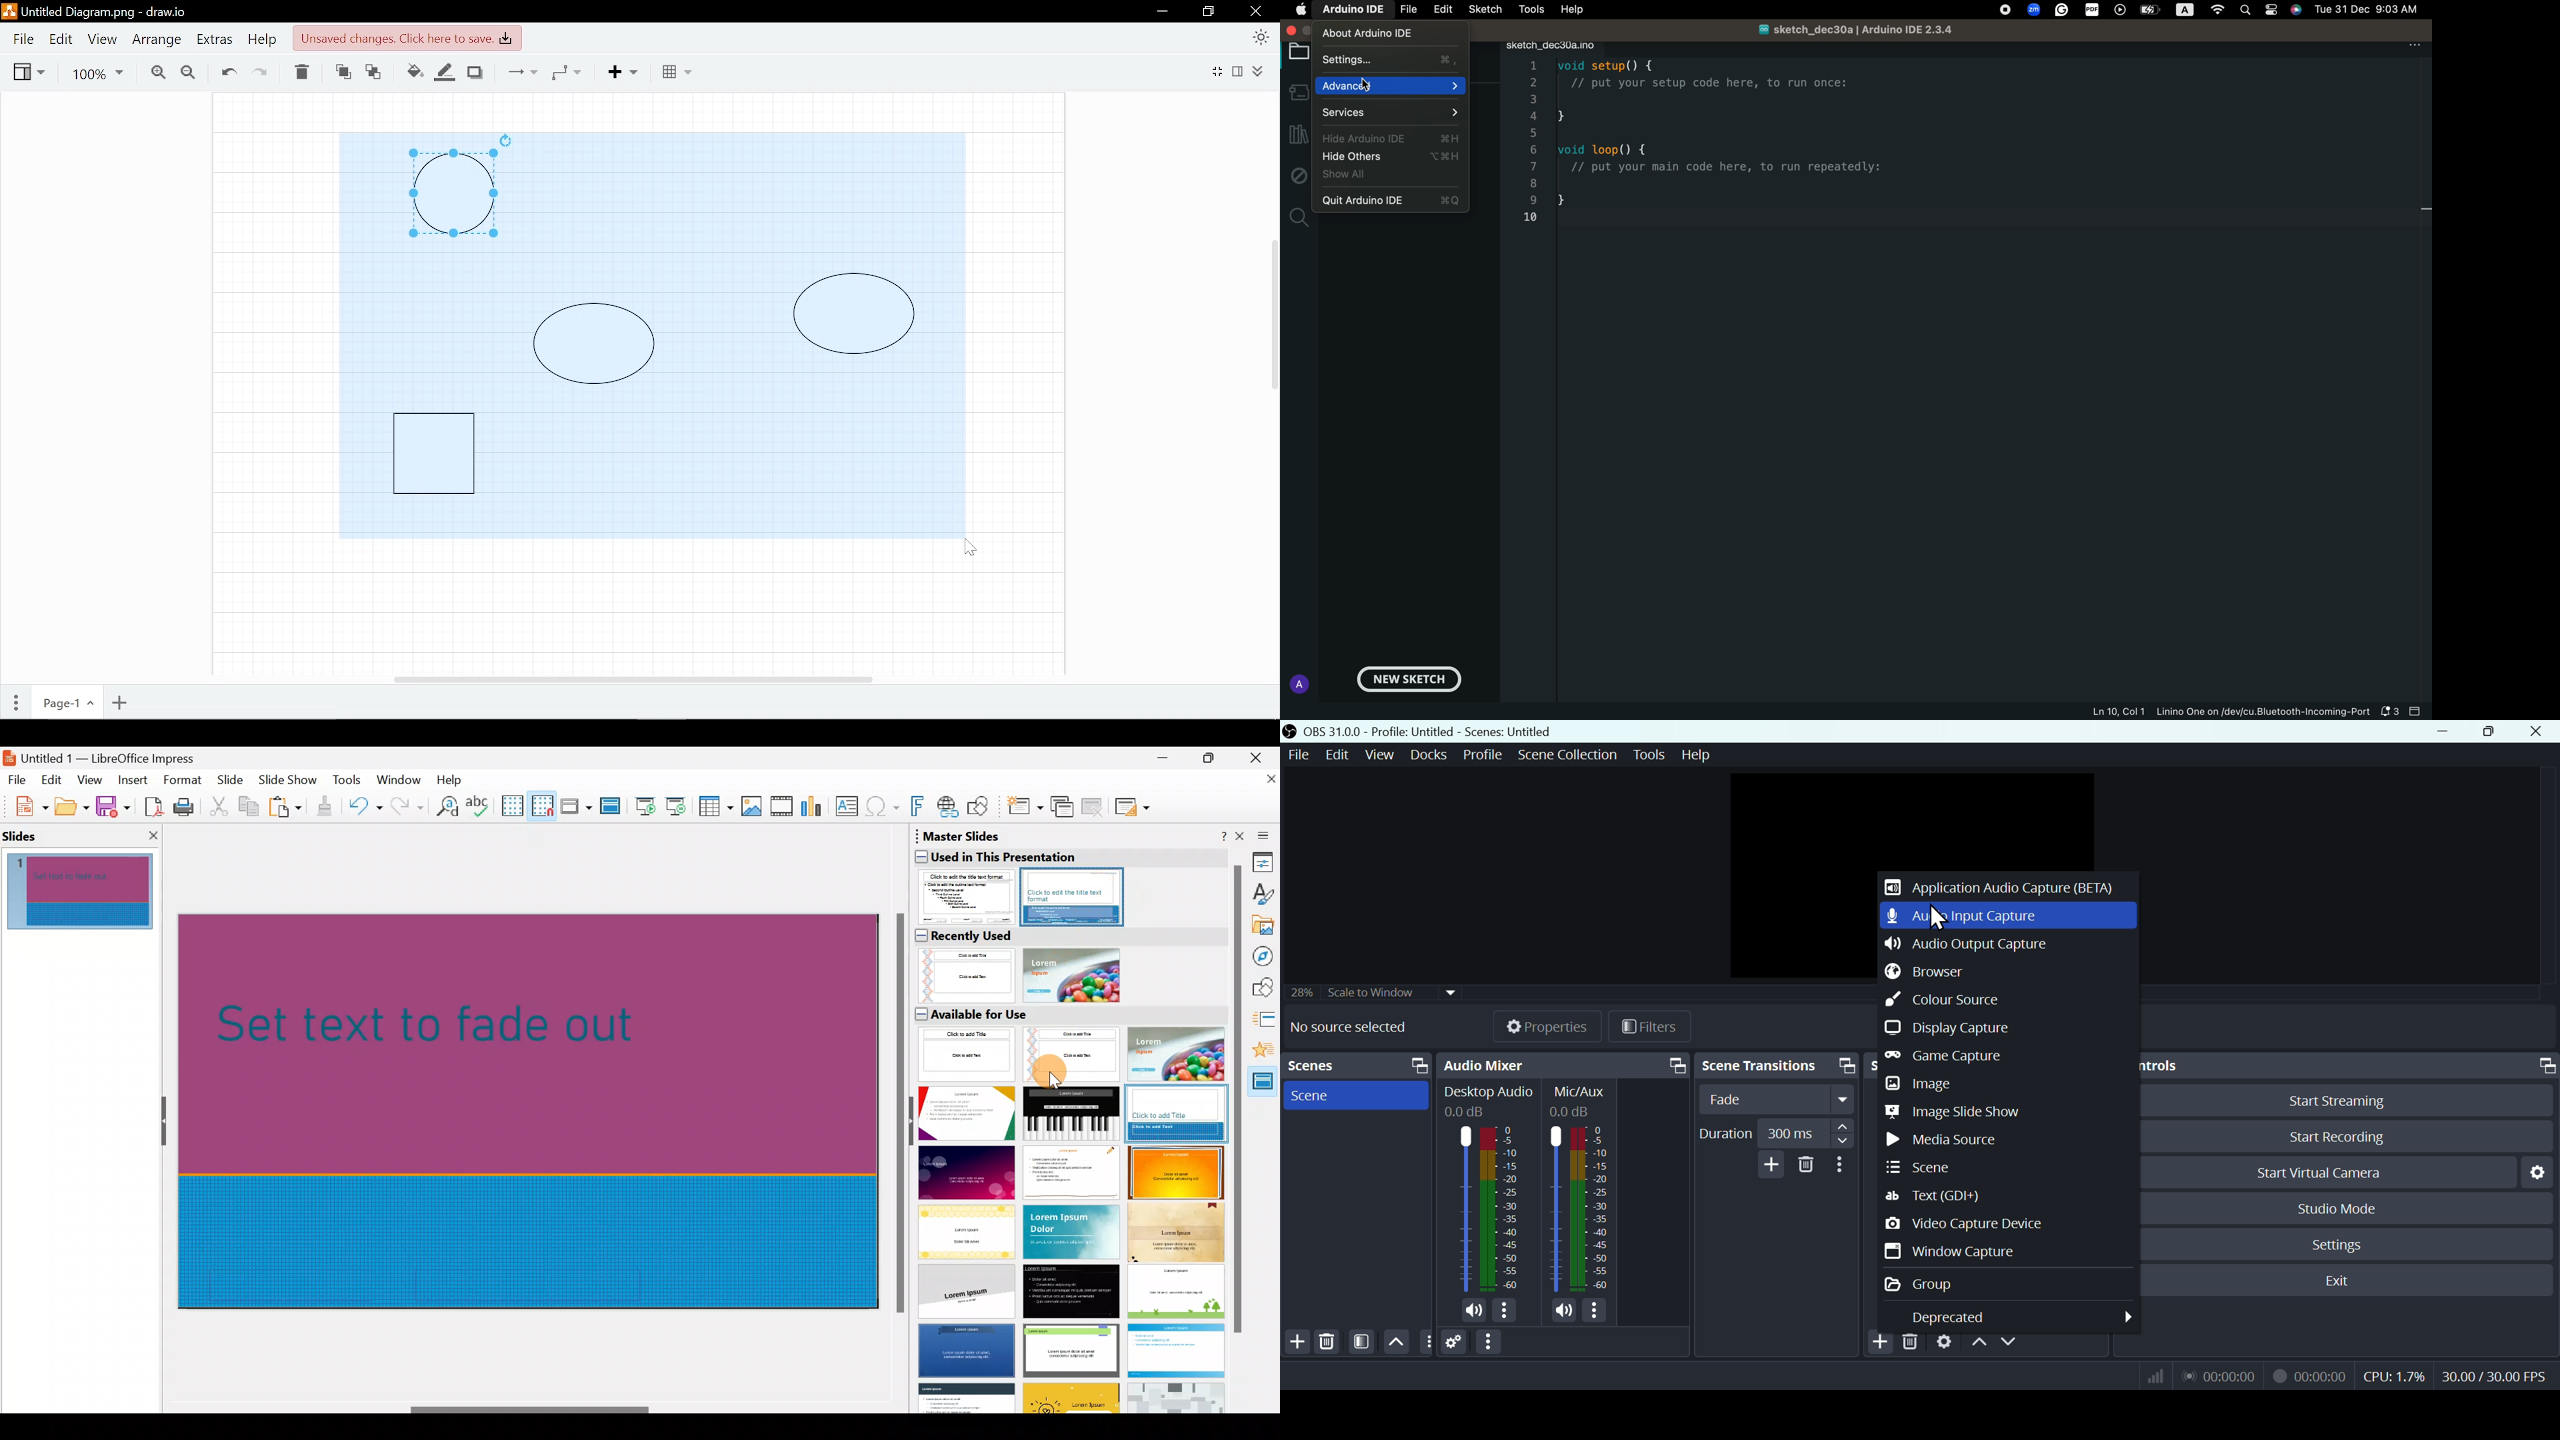 Image resolution: width=2576 pixels, height=1456 pixels. I want to click on Add, so click(630, 71).